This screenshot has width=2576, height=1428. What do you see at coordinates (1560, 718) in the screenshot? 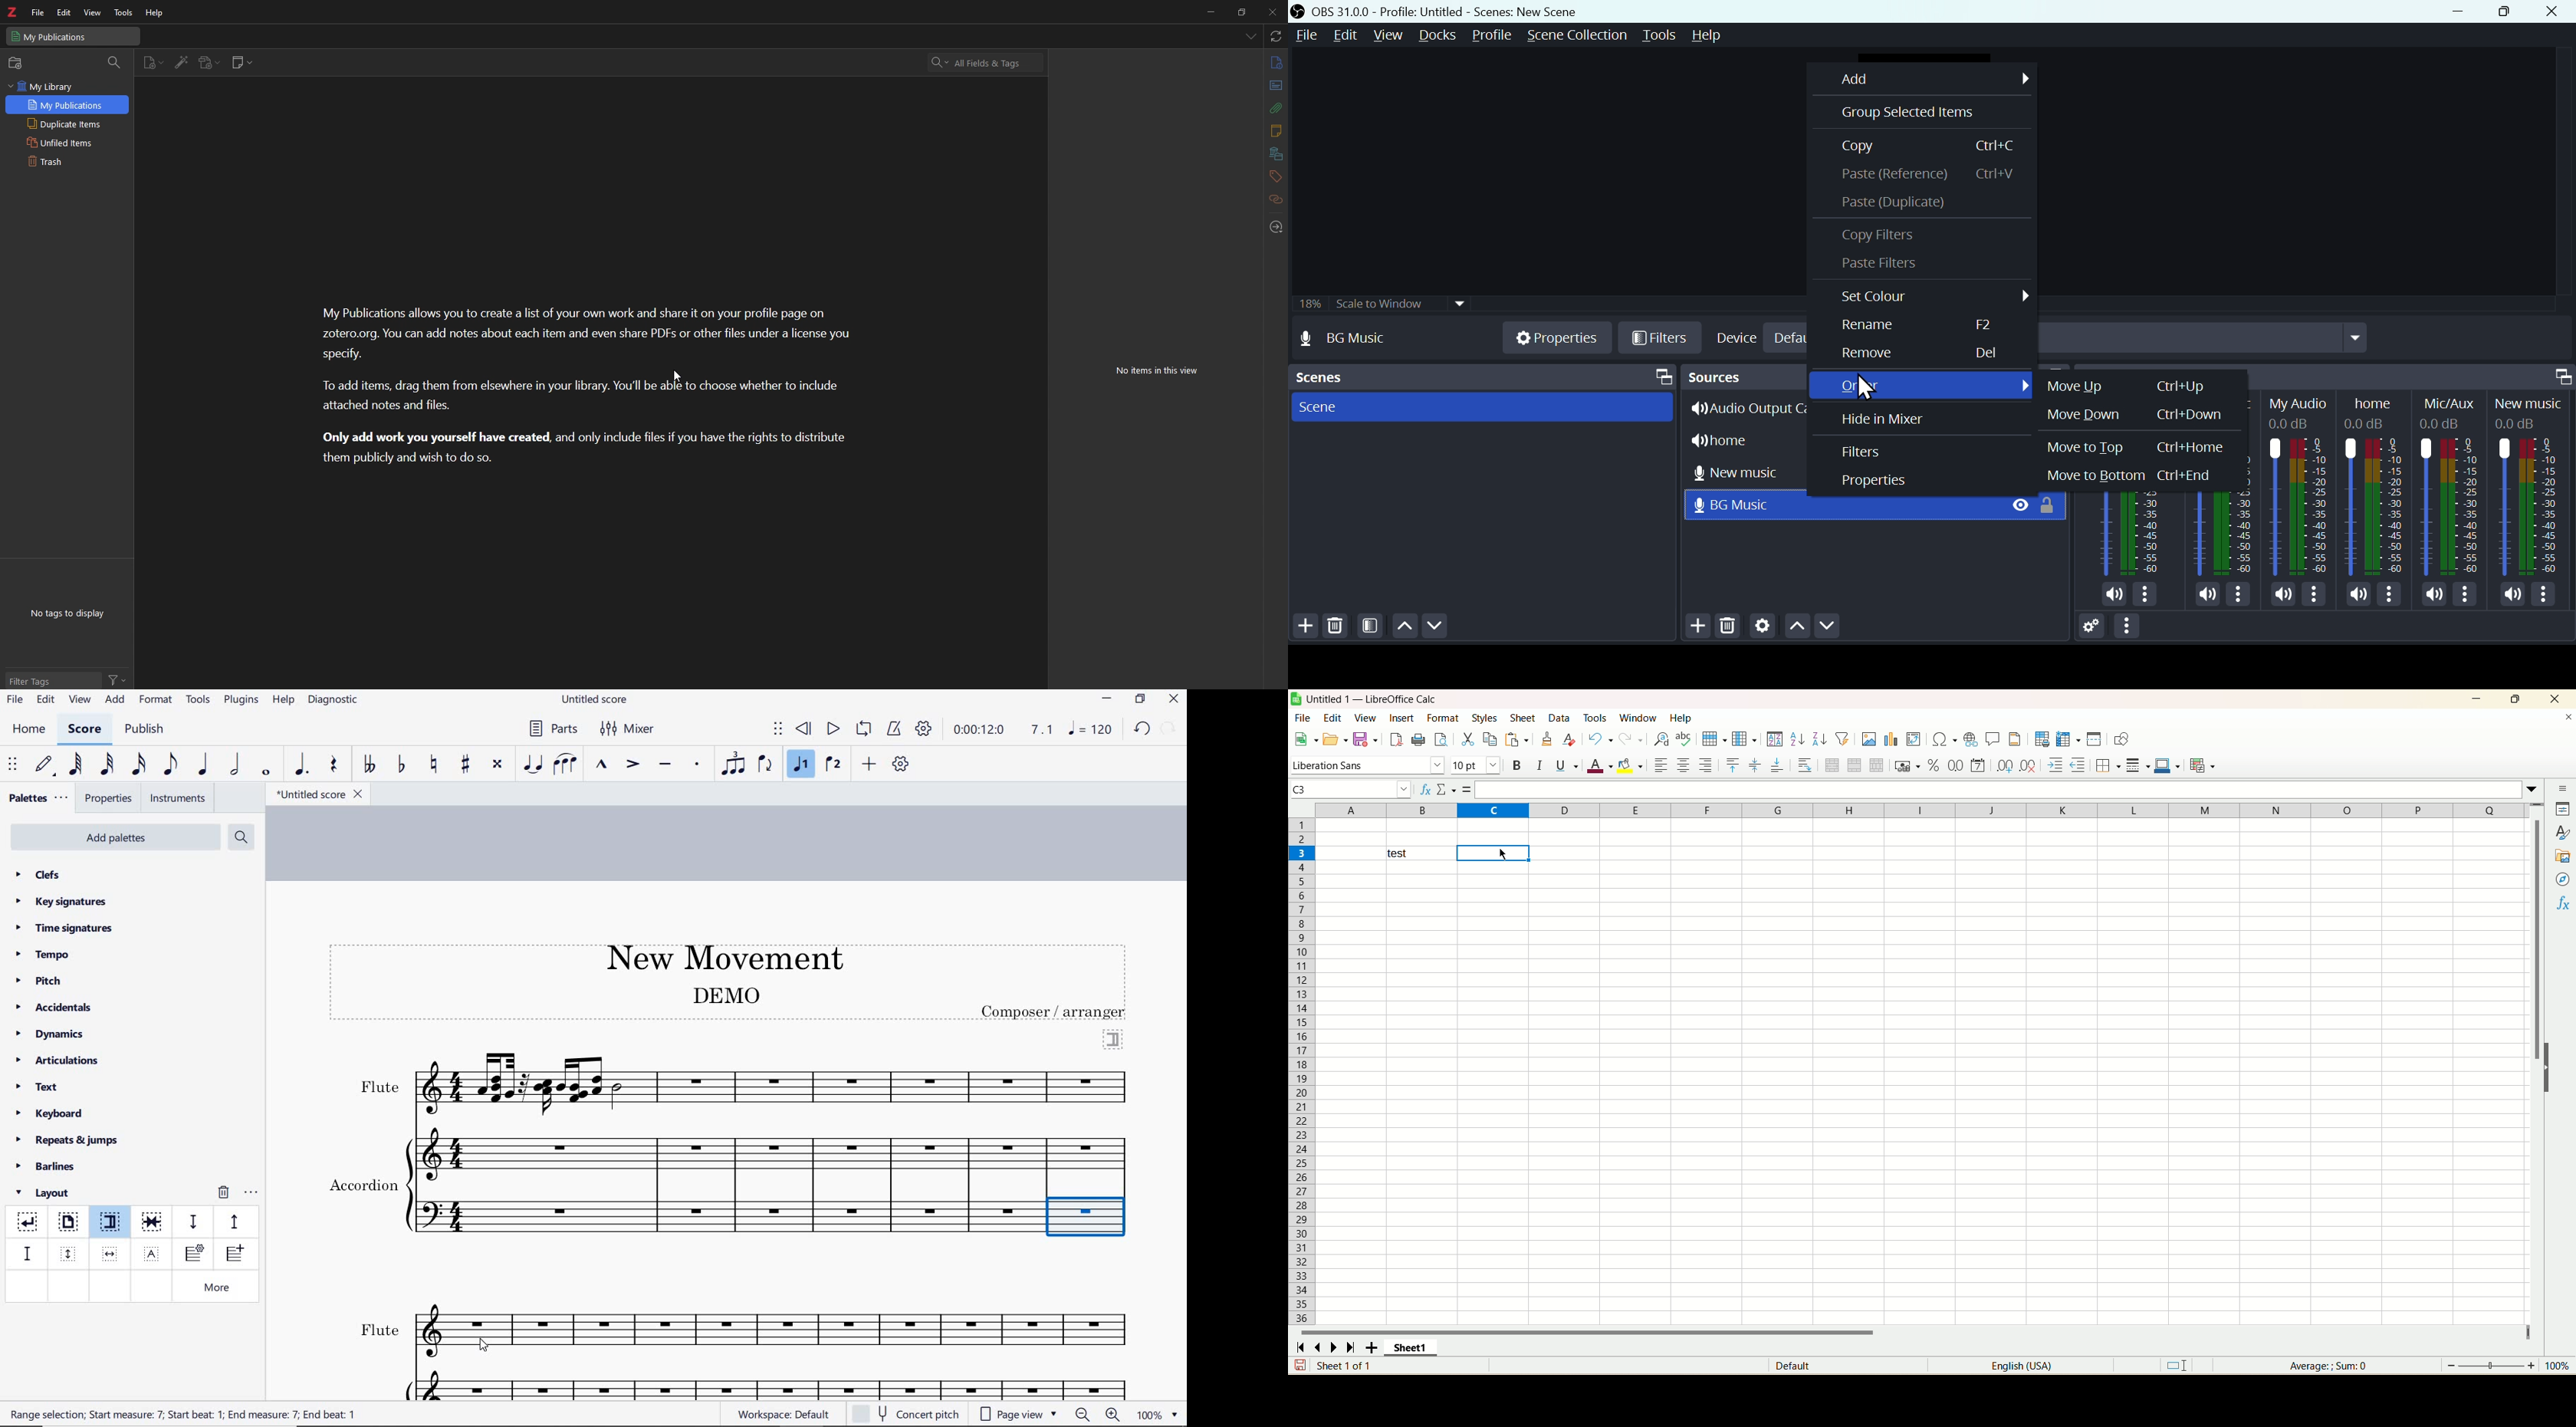
I see `data` at bounding box center [1560, 718].